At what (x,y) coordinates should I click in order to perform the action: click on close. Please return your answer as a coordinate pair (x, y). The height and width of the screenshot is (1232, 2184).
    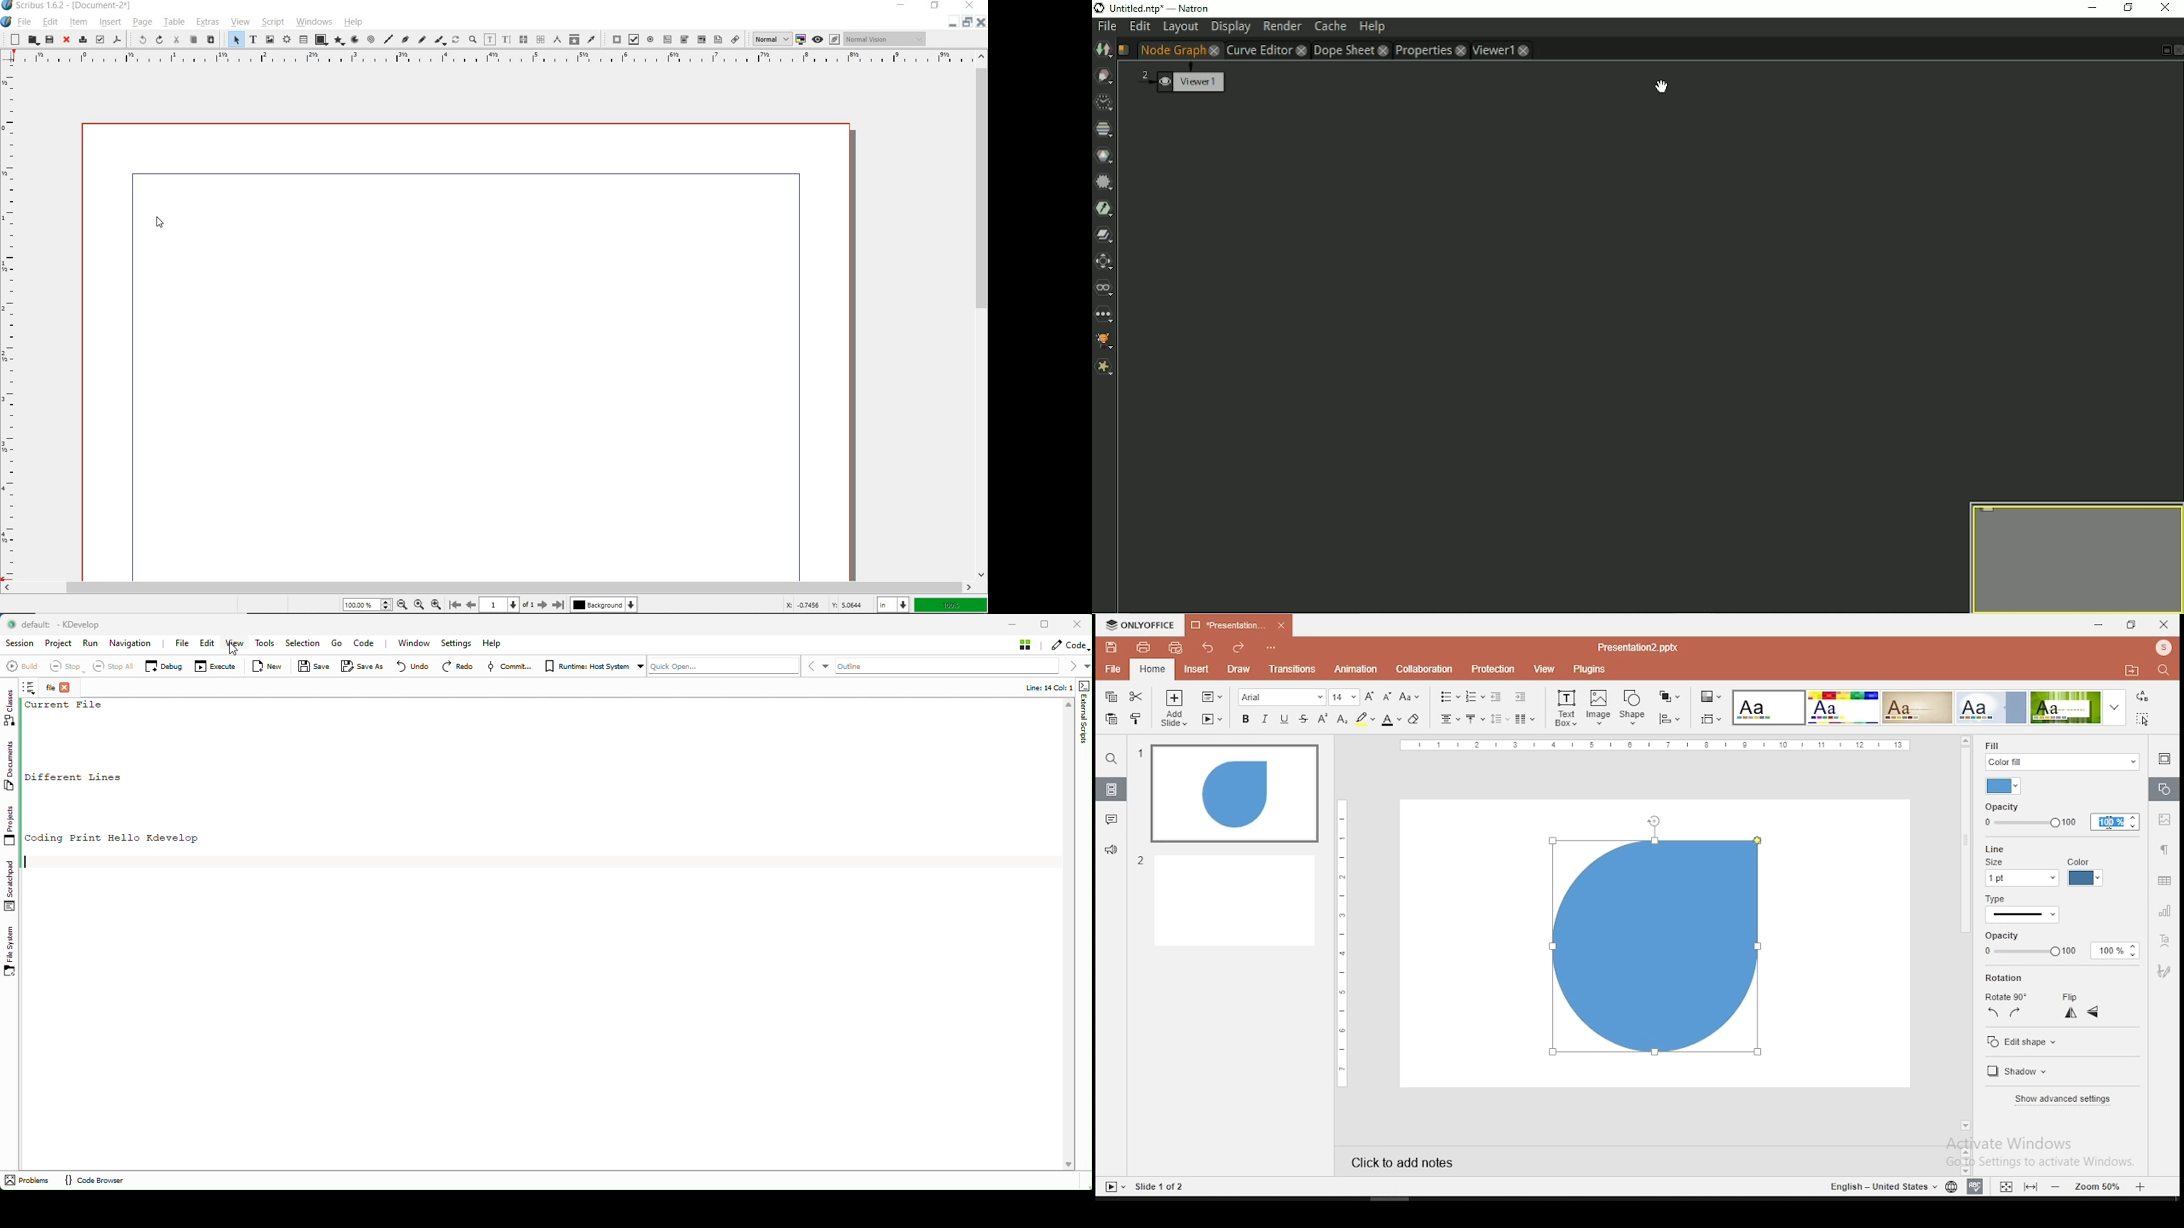
    Looking at the image, I should click on (982, 23).